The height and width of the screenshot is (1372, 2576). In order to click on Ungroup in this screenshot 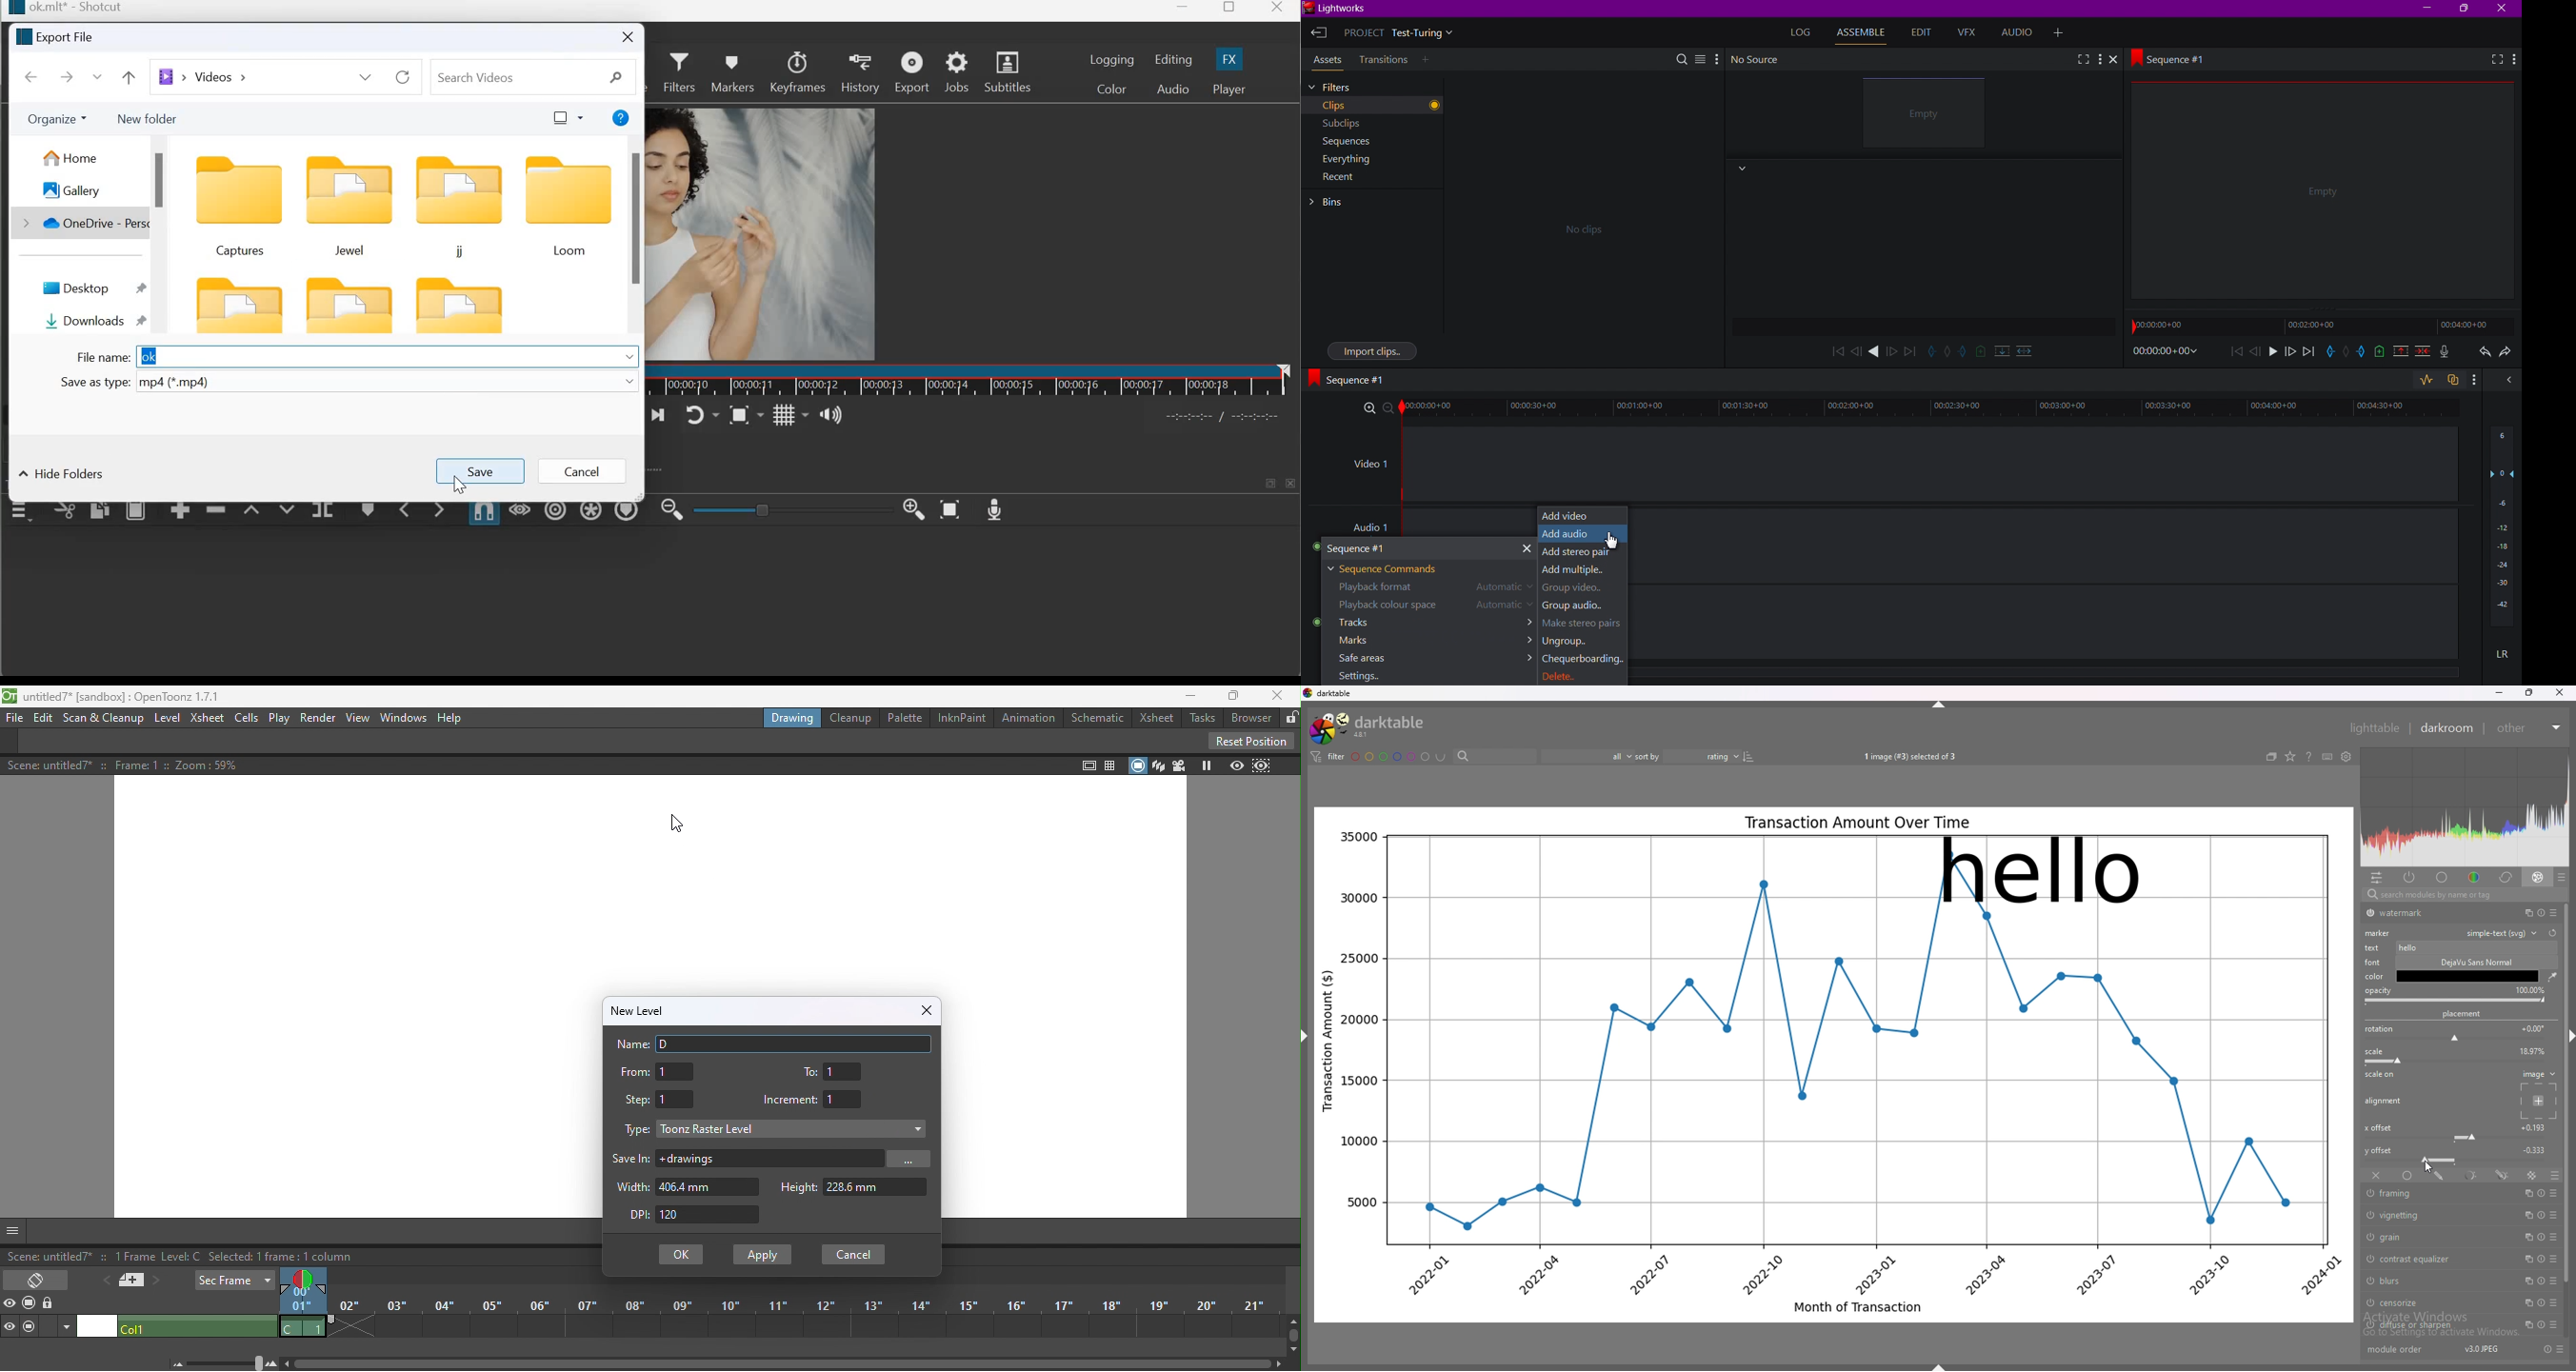, I will do `click(1567, 643)`.